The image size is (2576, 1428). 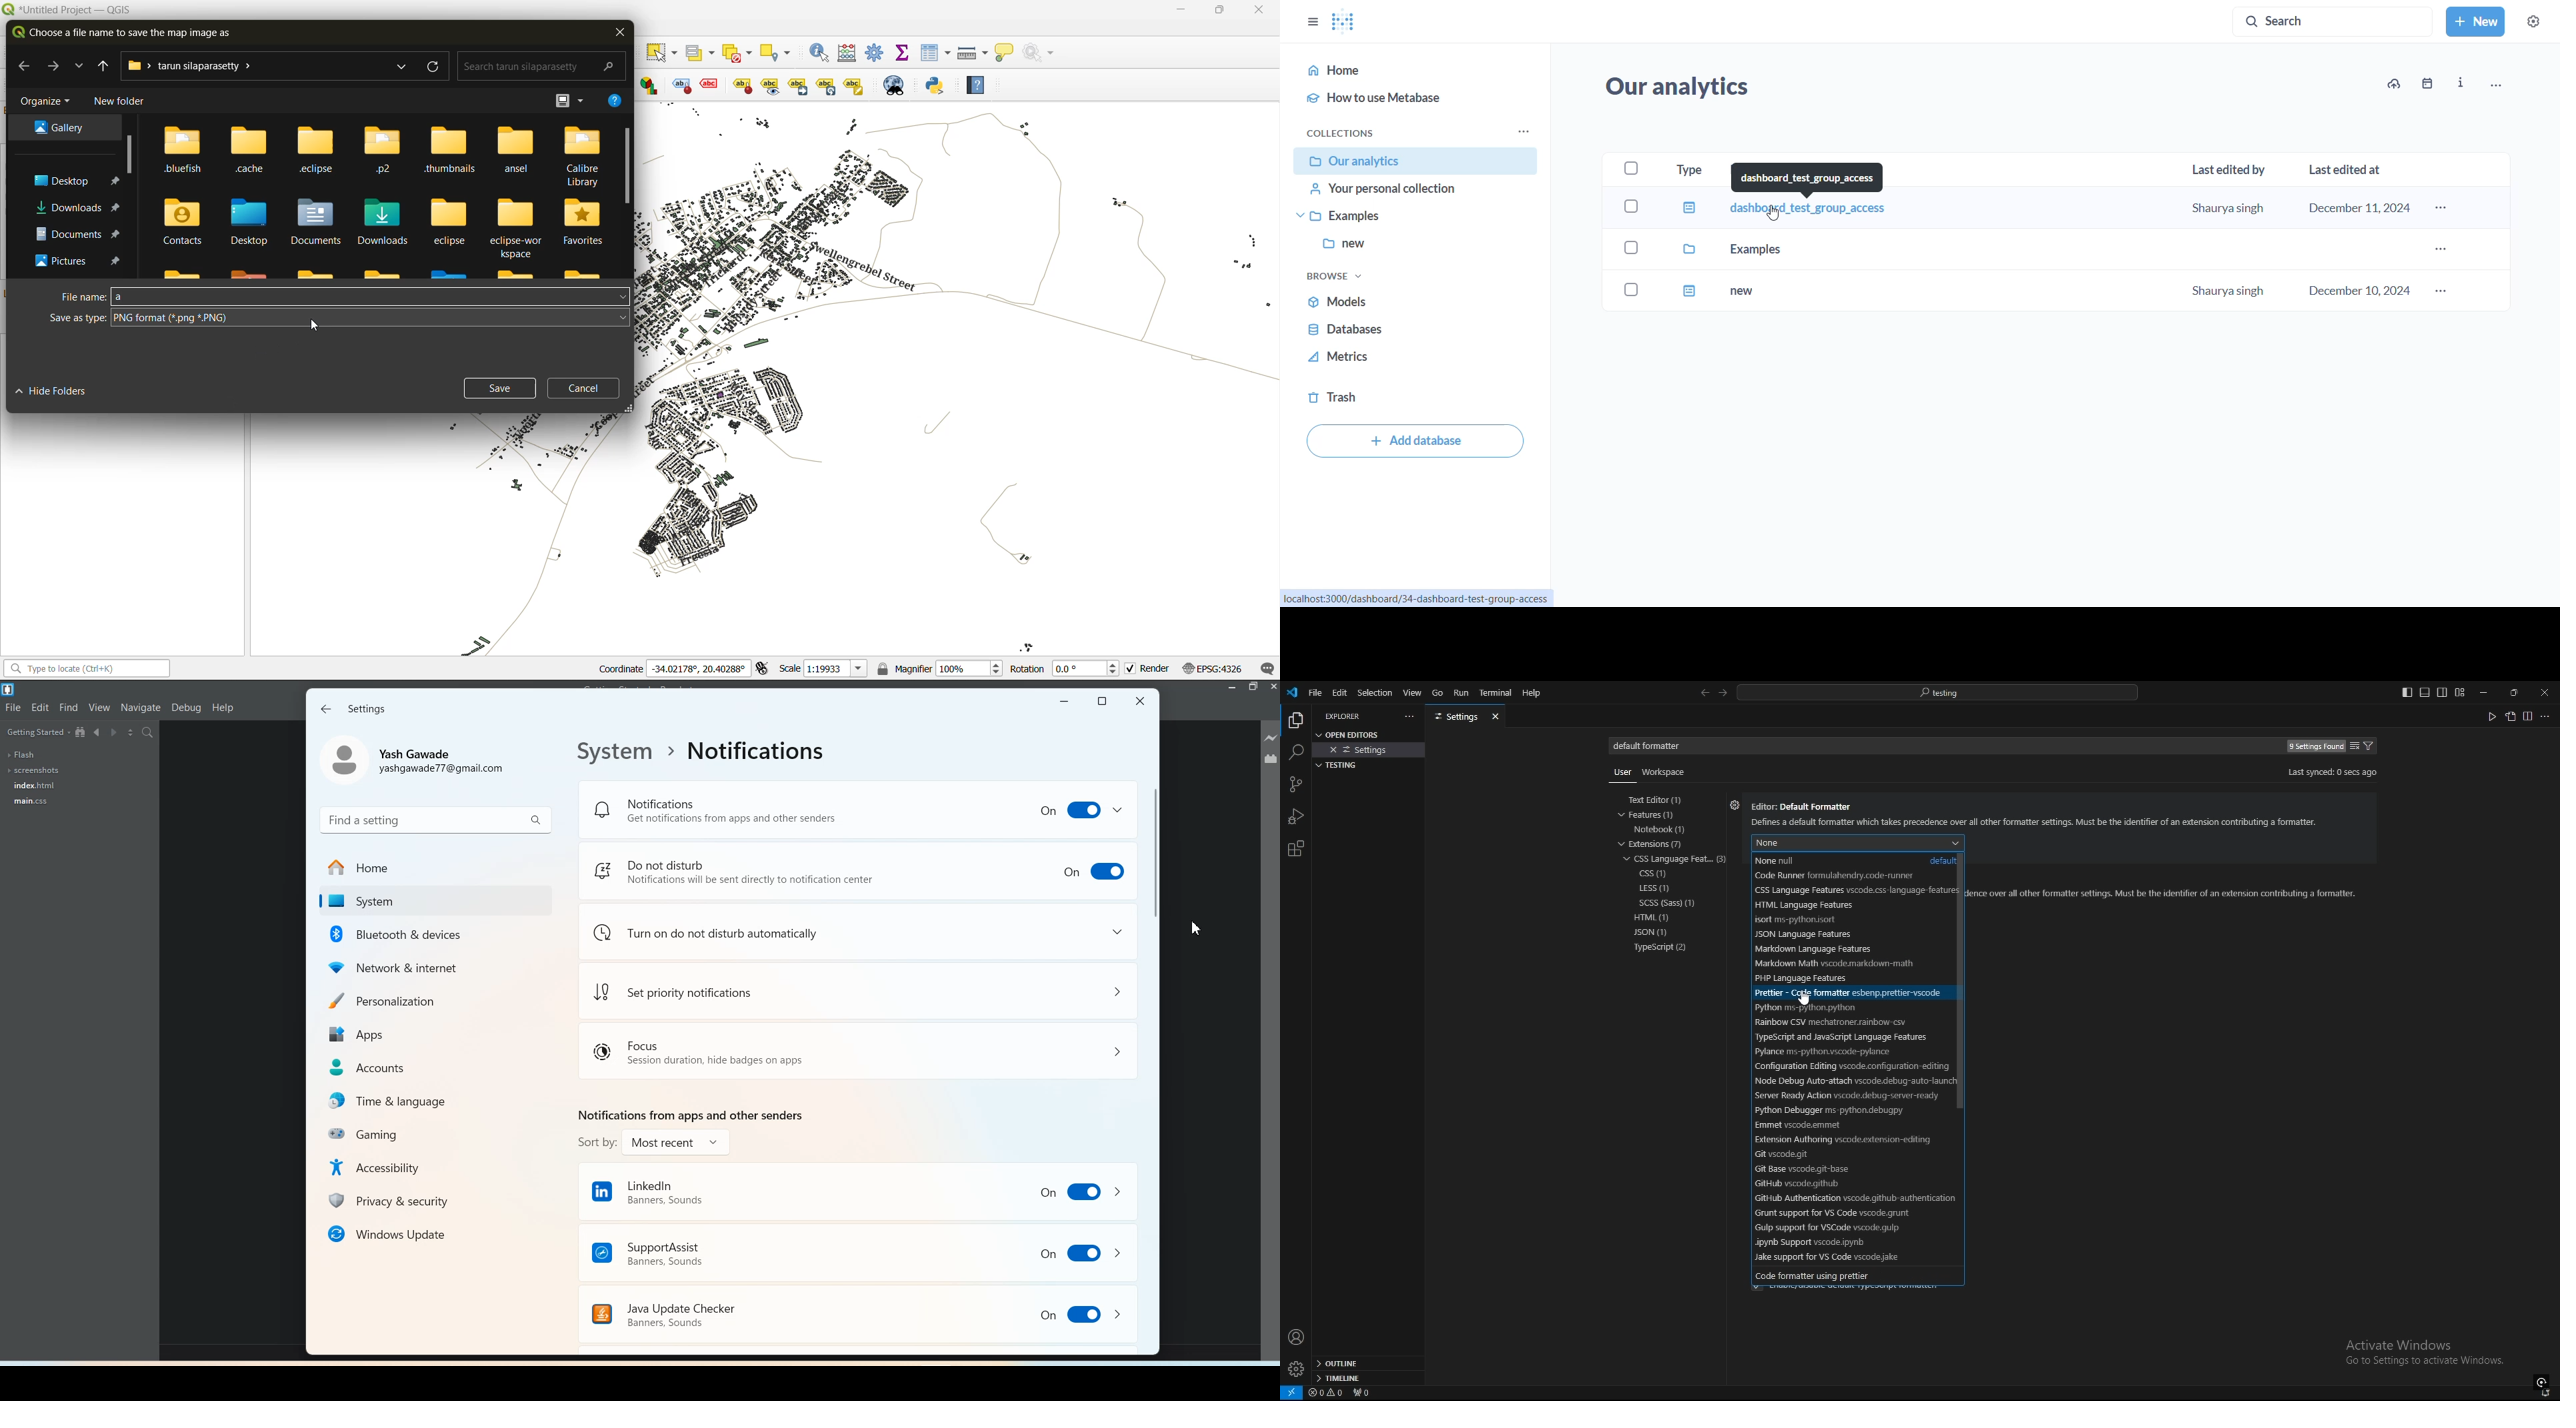 I want to click on scale, so click(x=819, y=669).